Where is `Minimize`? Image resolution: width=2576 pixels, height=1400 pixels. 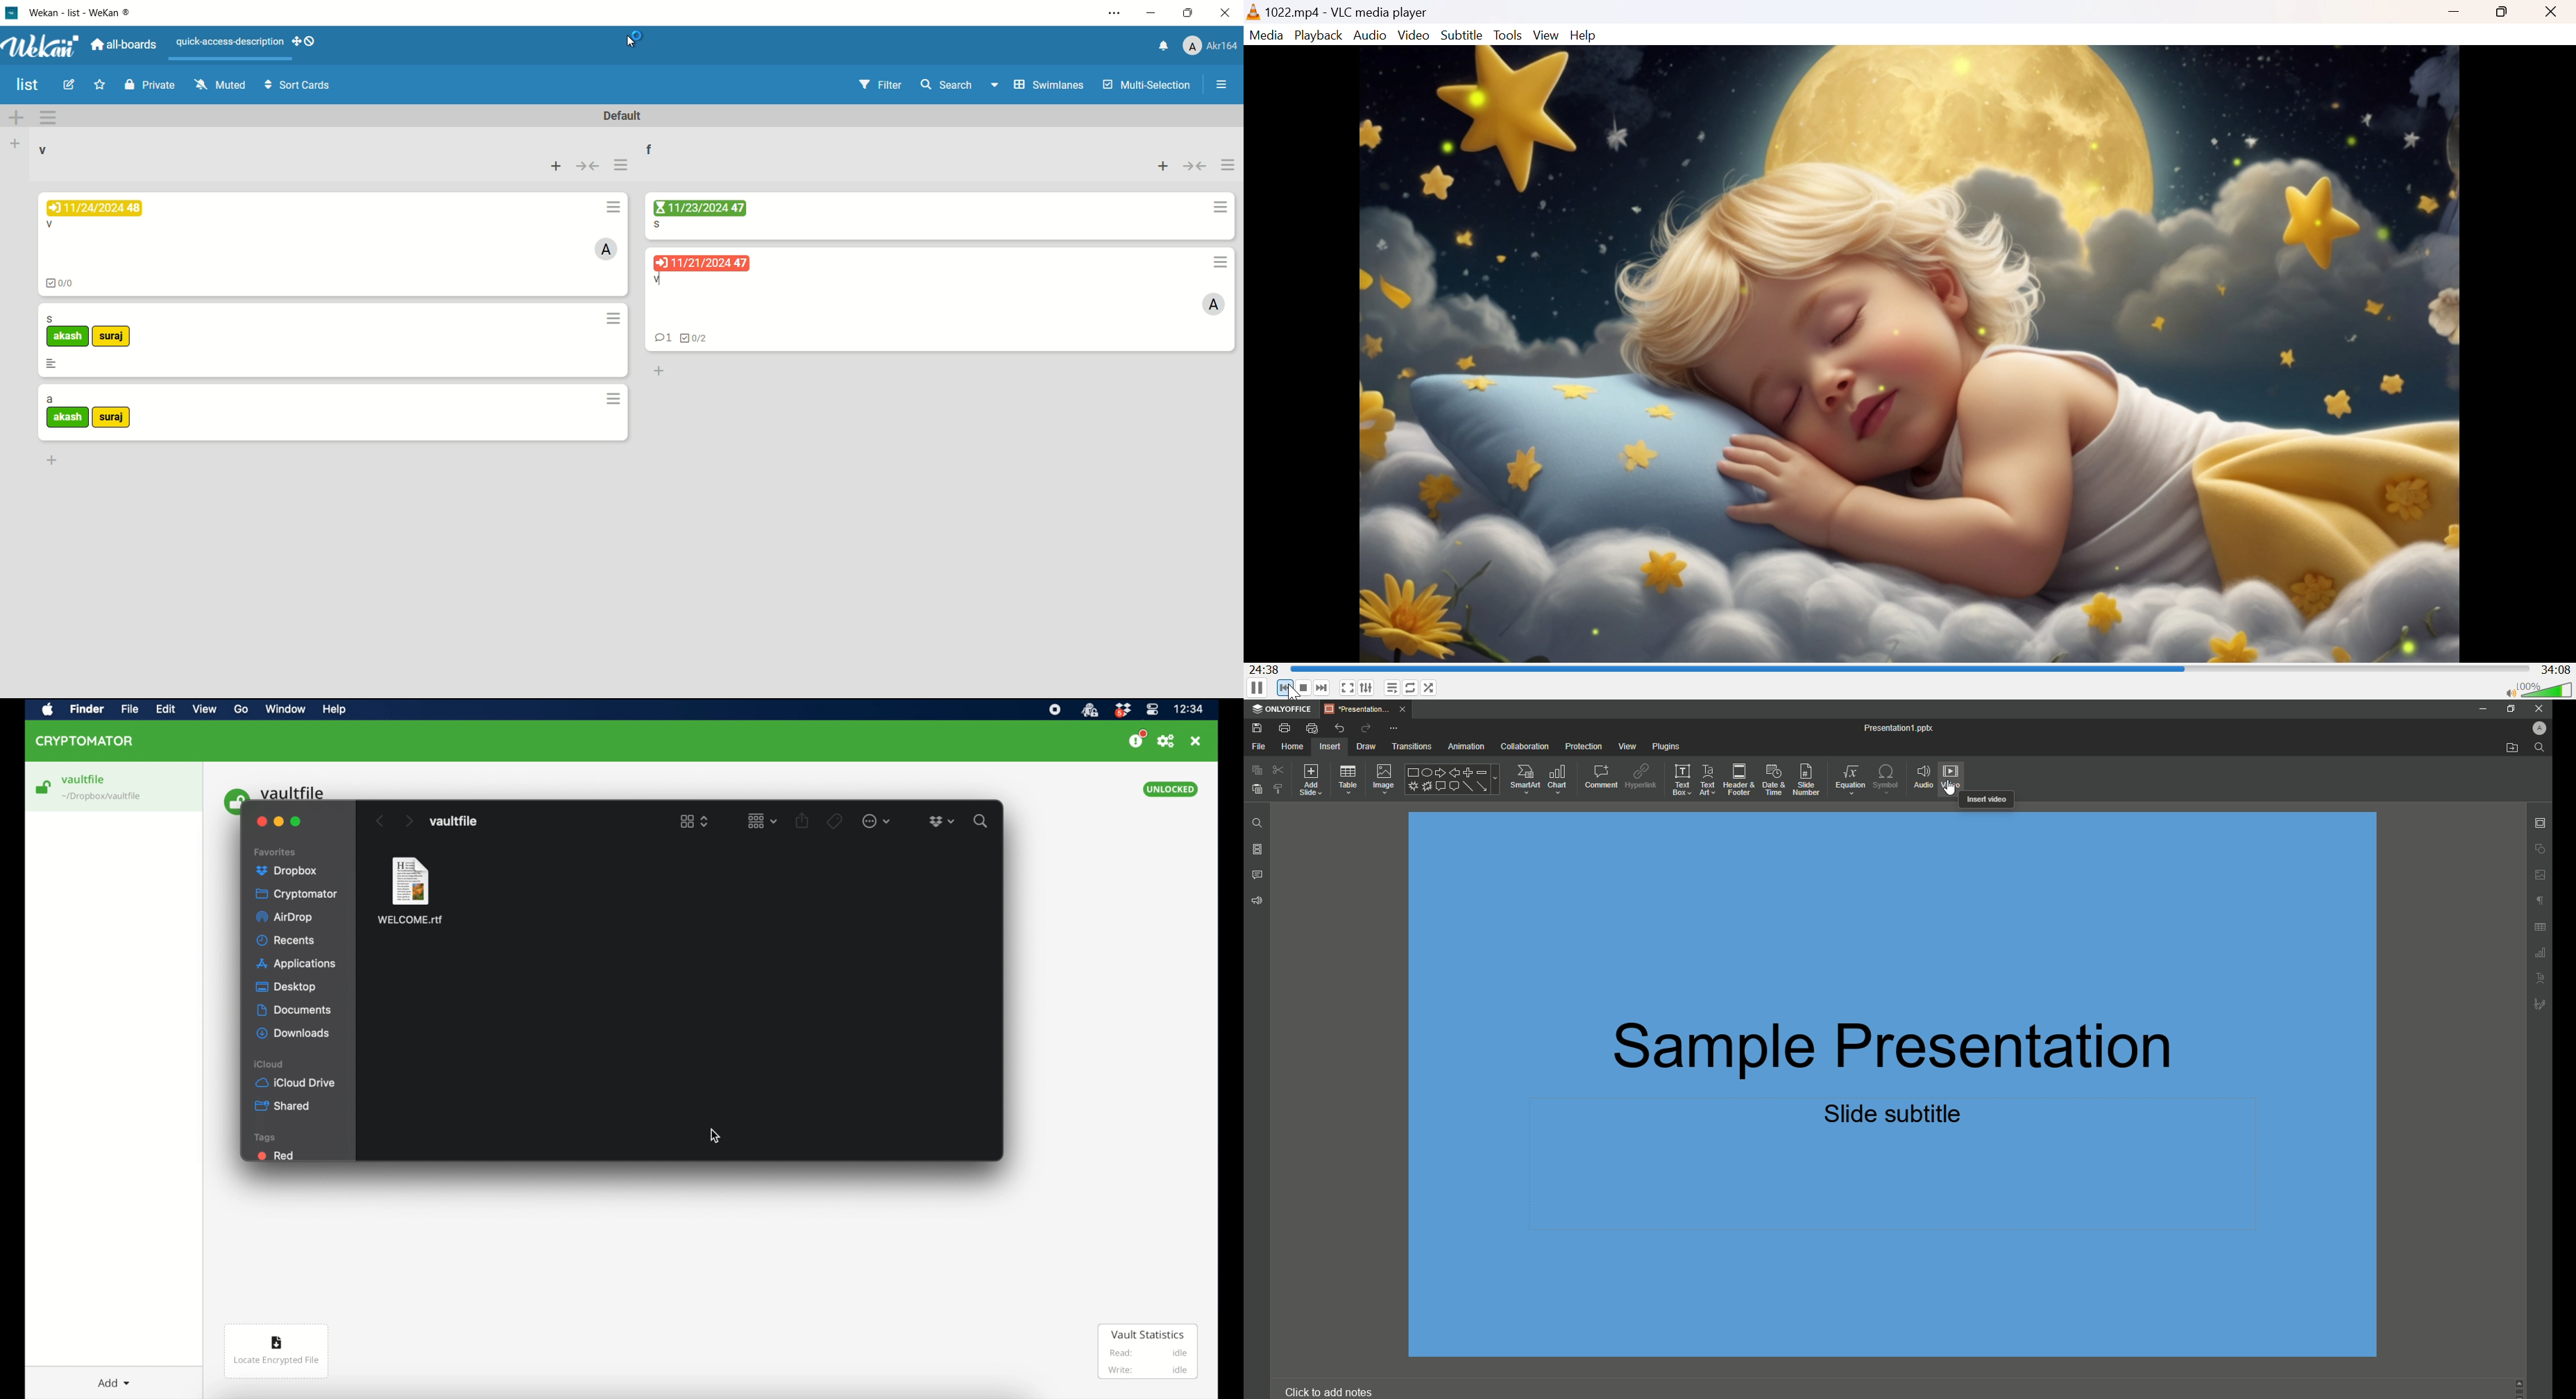 Minimize is located at coordinates (2481, 710).